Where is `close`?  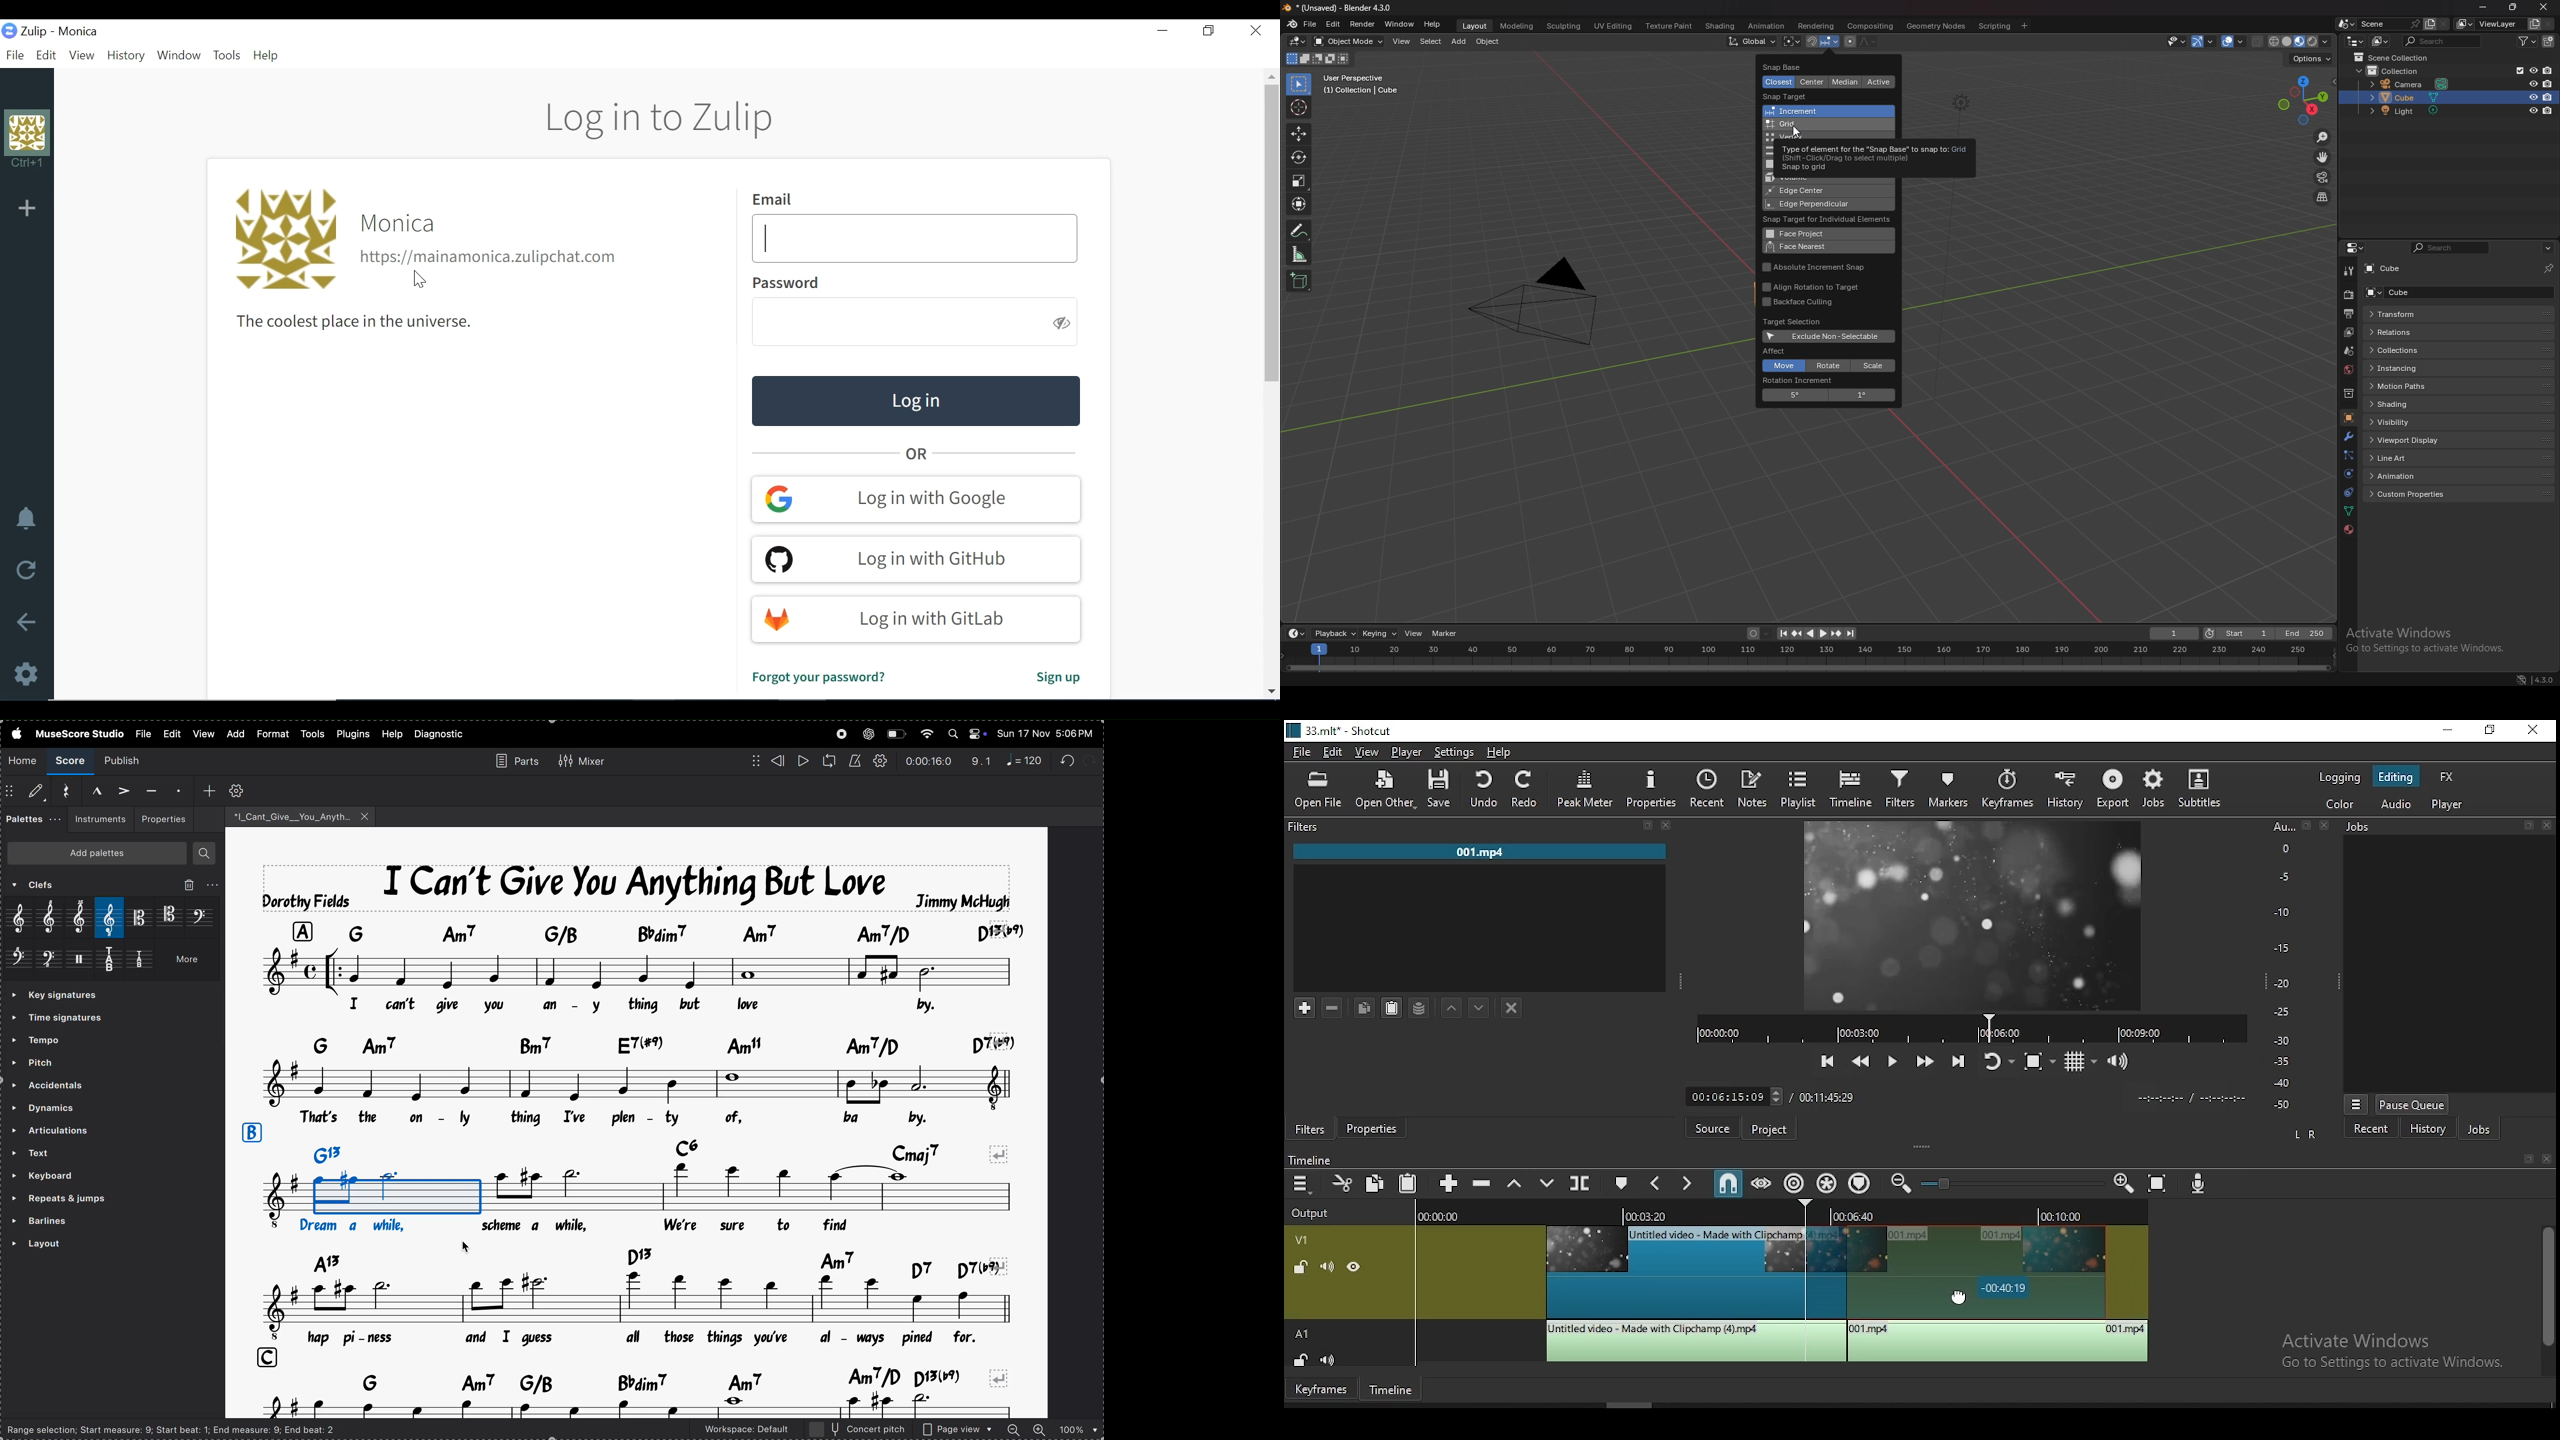
close is located at coordinates (2549, 1160).